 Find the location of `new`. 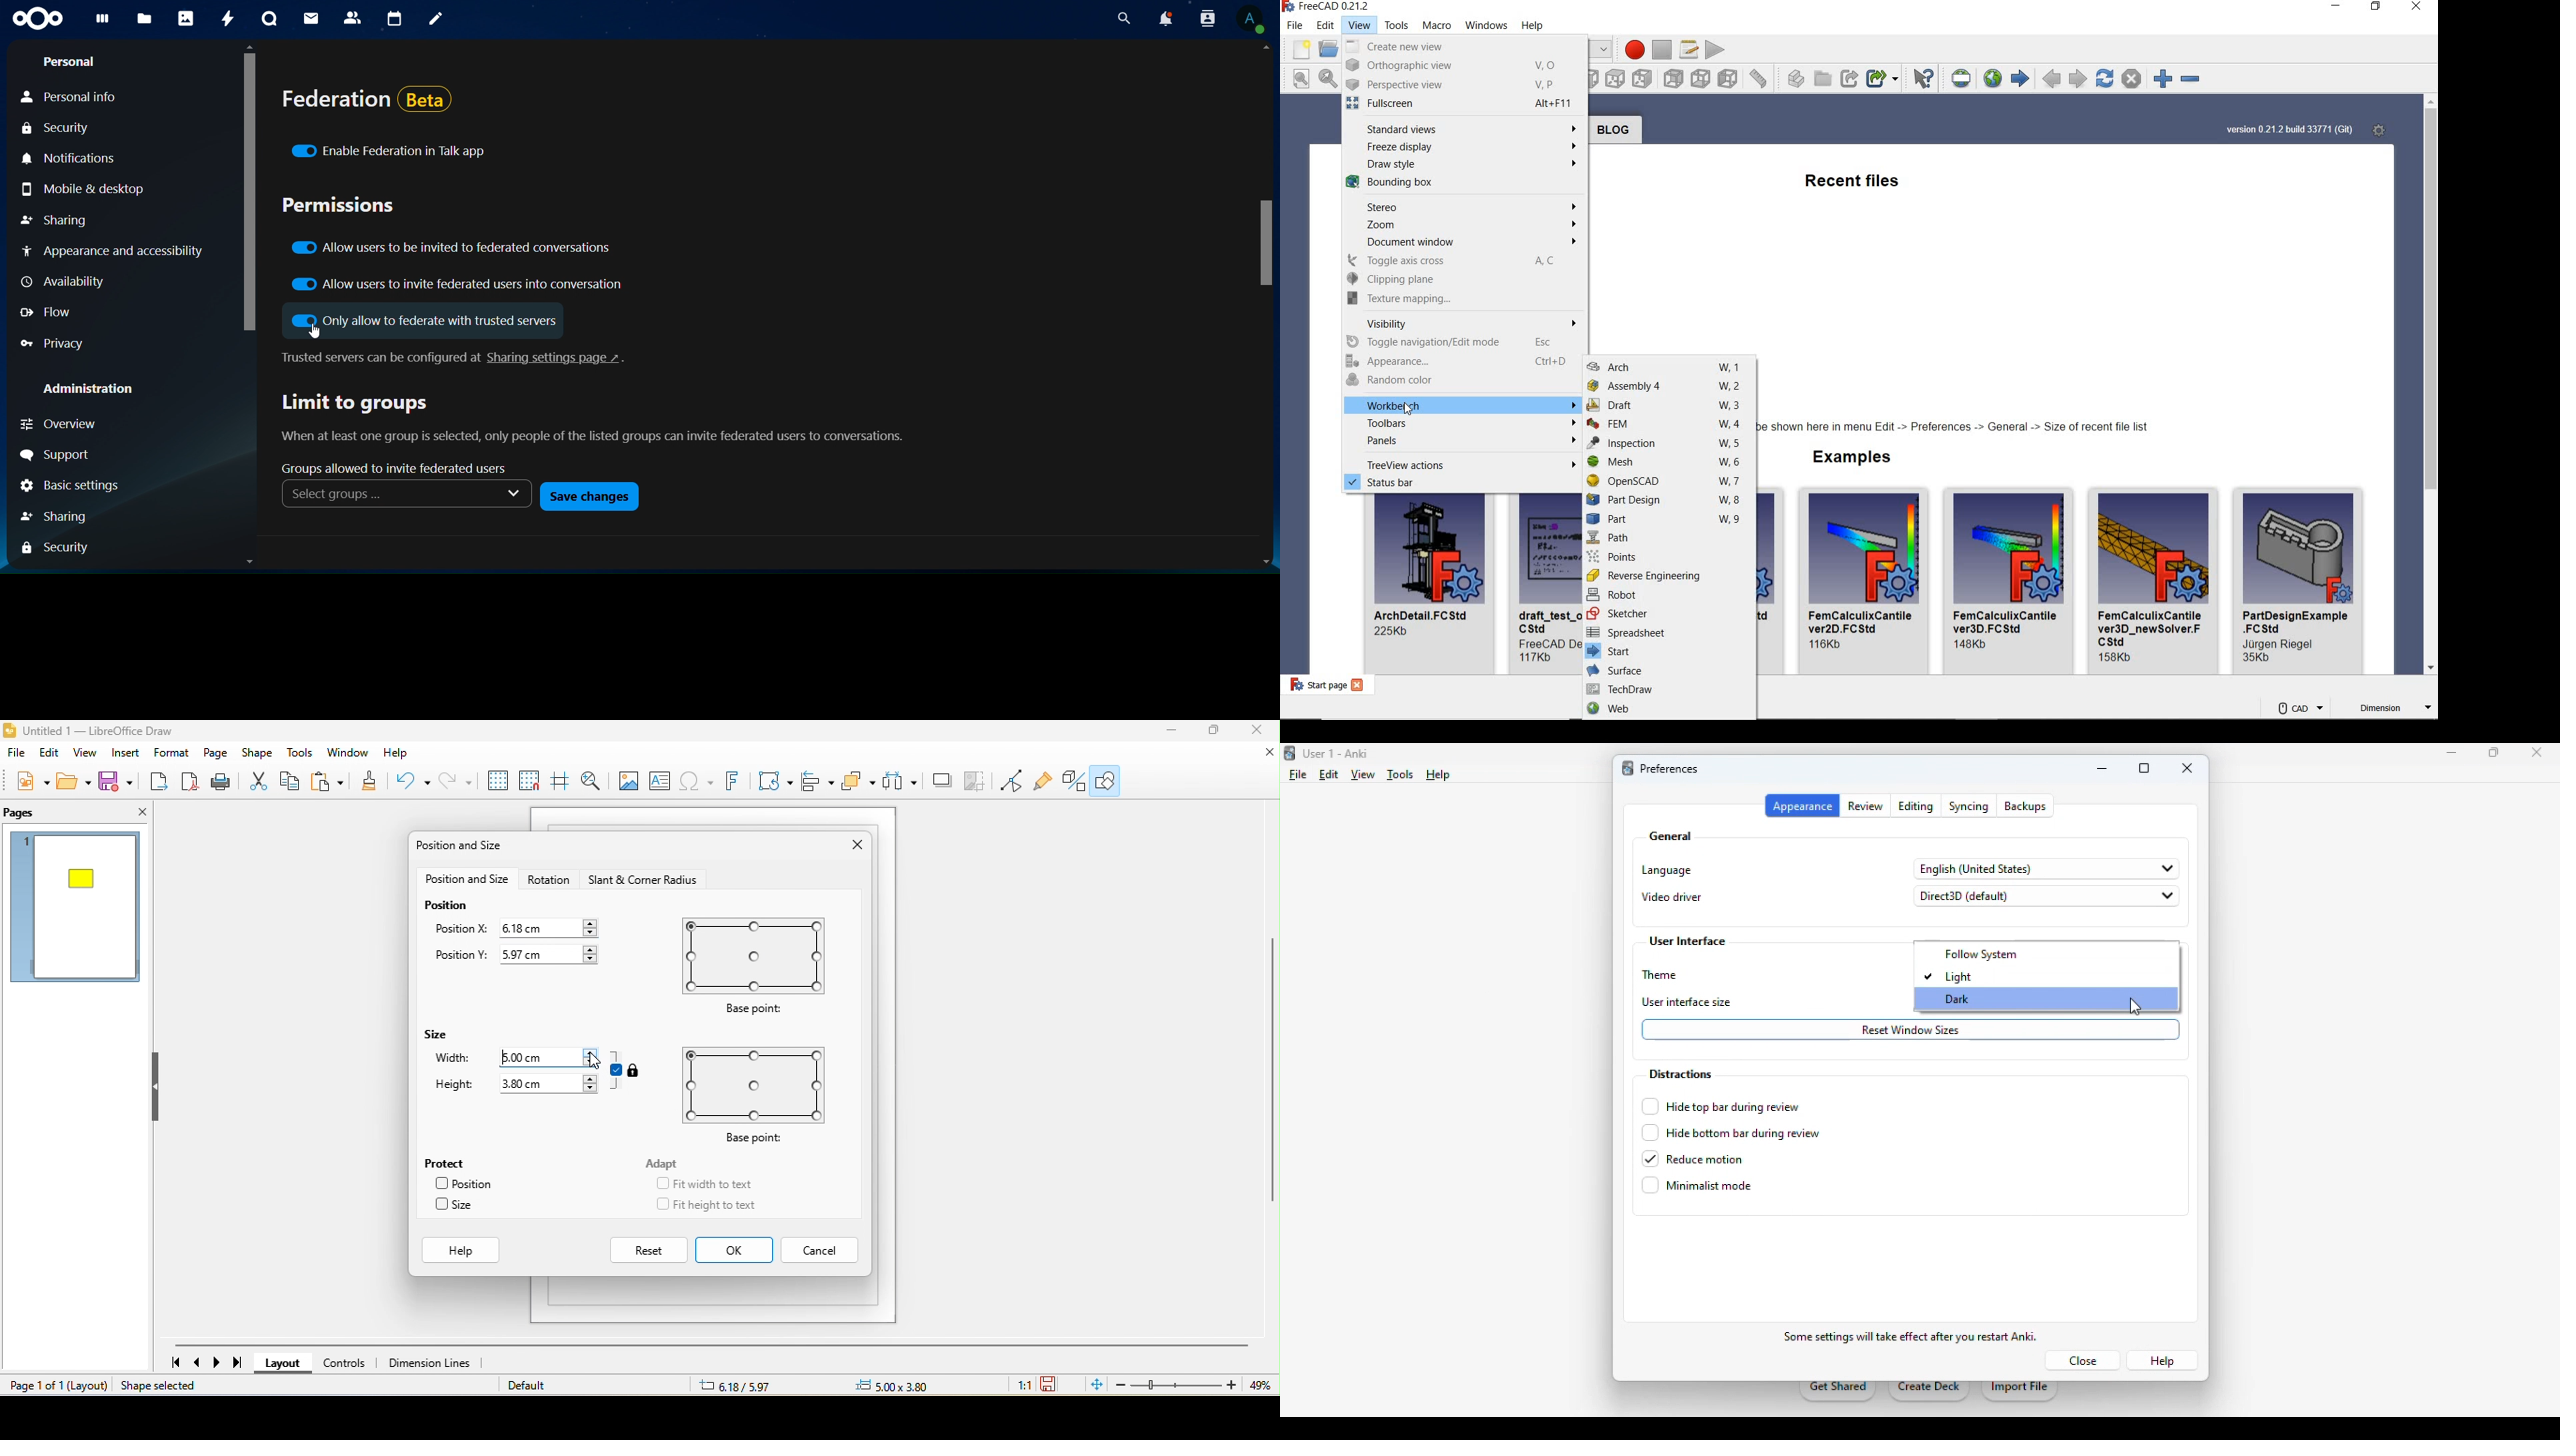

new is located at coordinates (1300, 50).